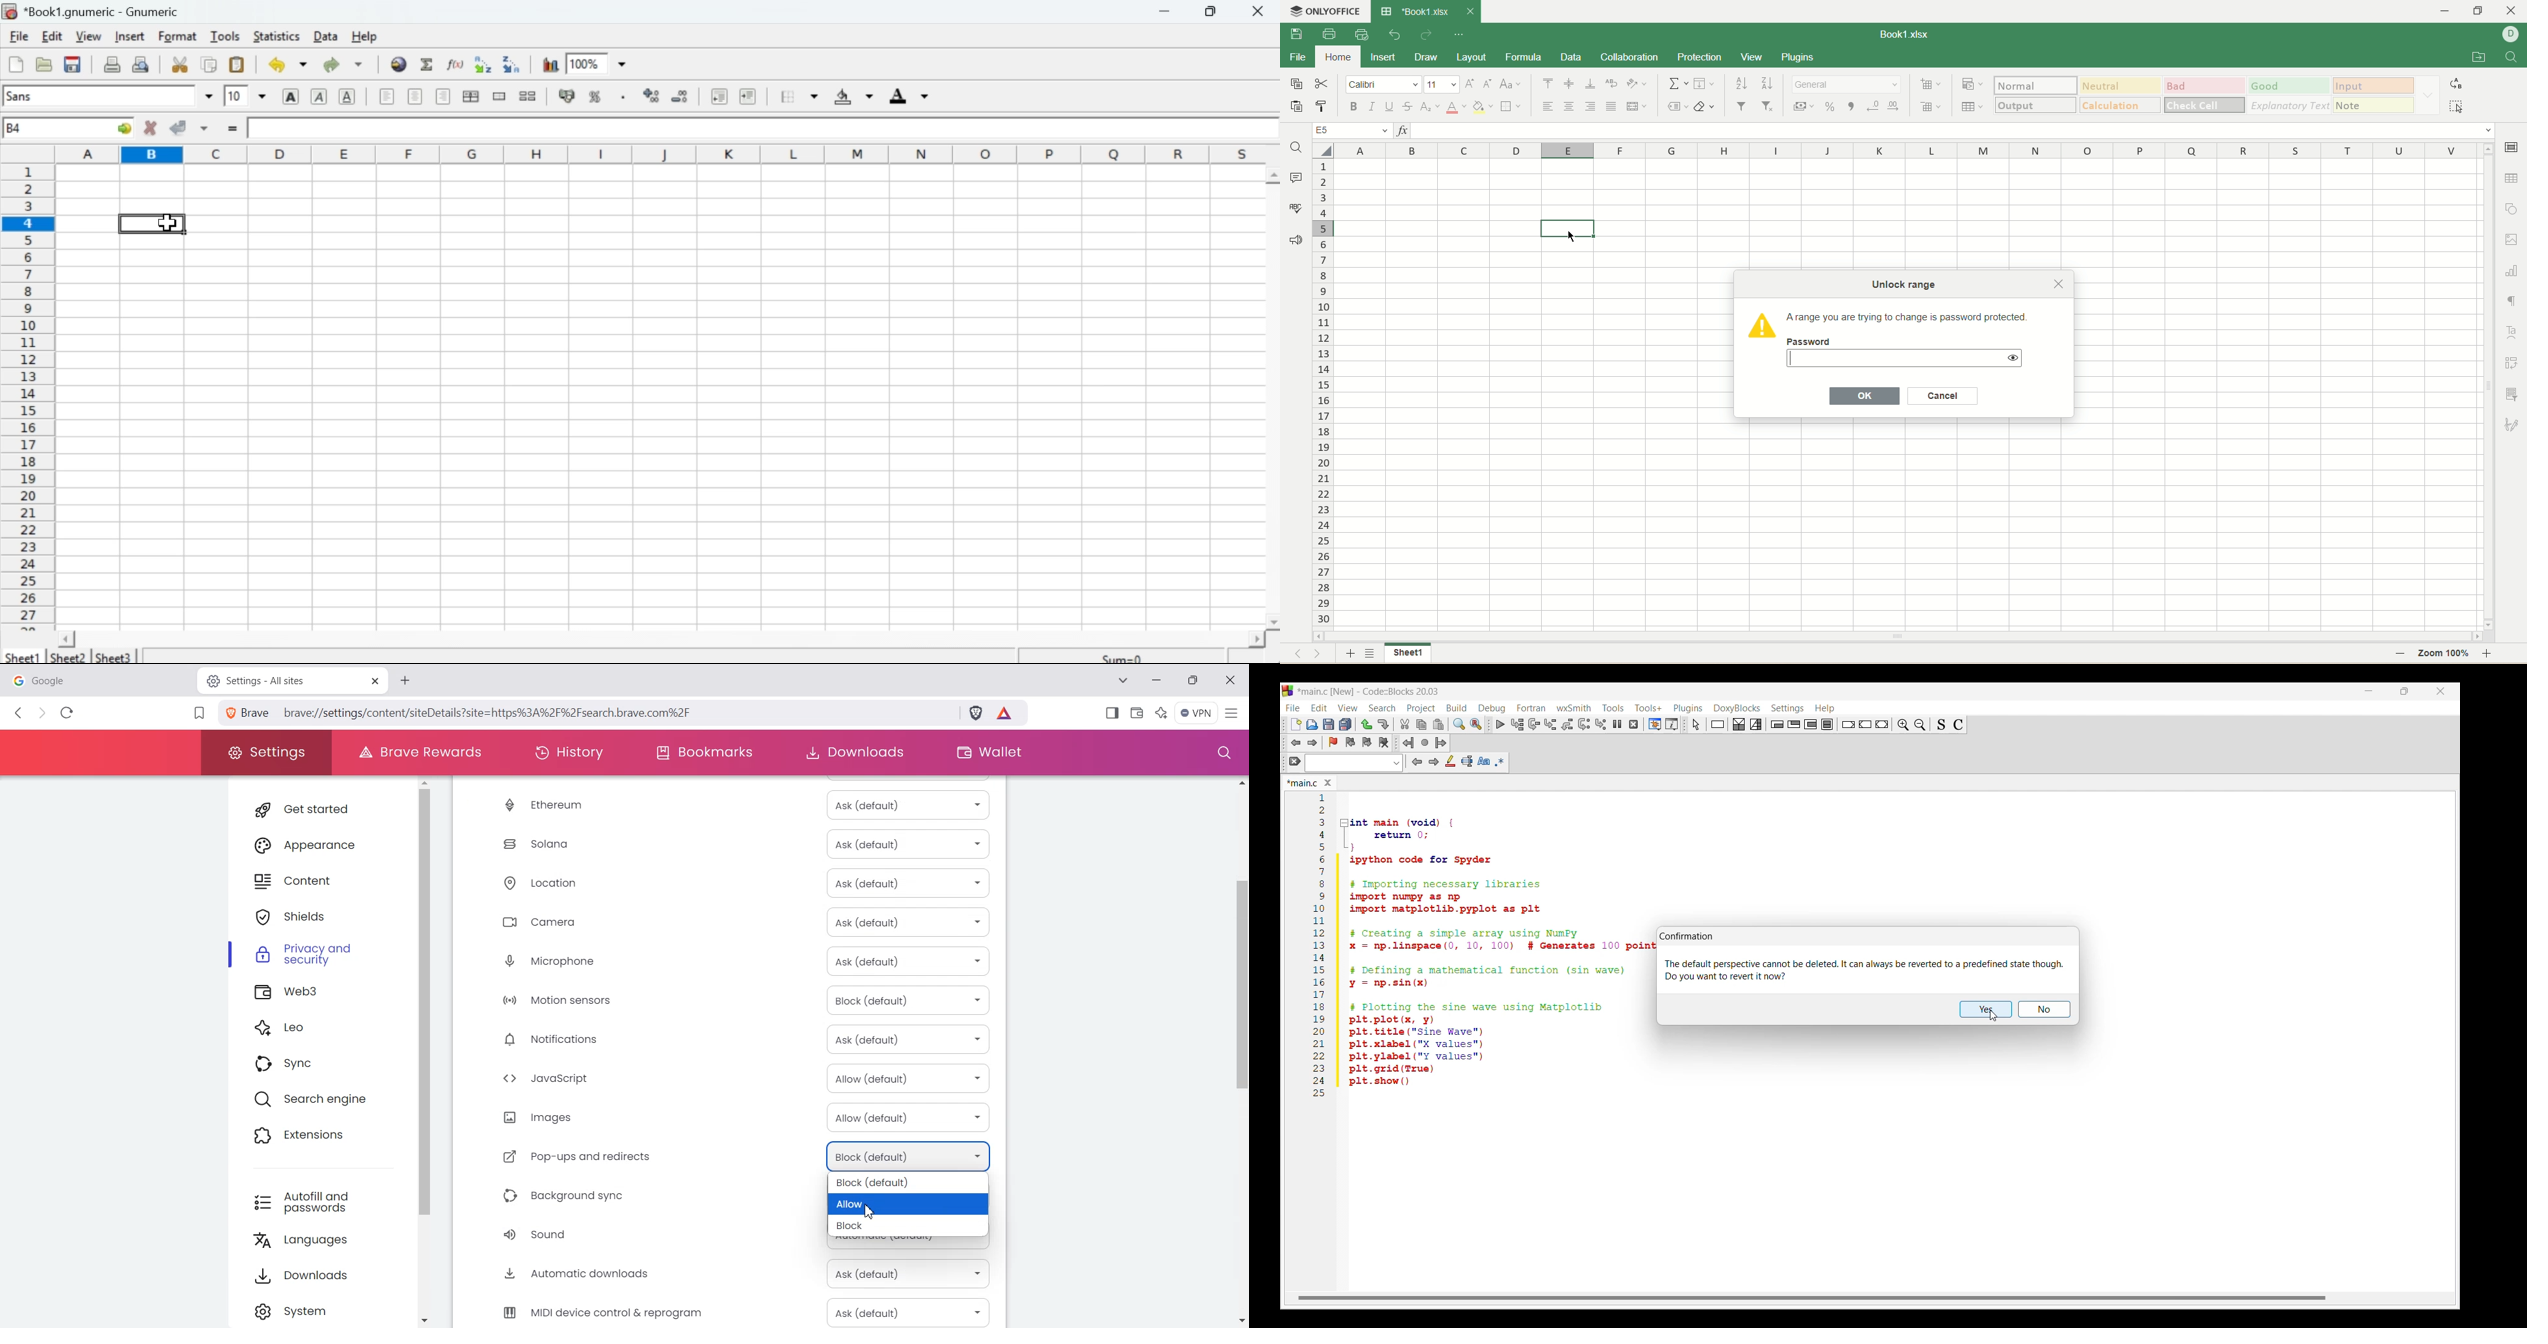 The width and height of the screenshot is (2548, 1344). What do you see at coordinates (472, 97) in the screenshot?
I see `Group pf cells` at bounding box center [472, 97].